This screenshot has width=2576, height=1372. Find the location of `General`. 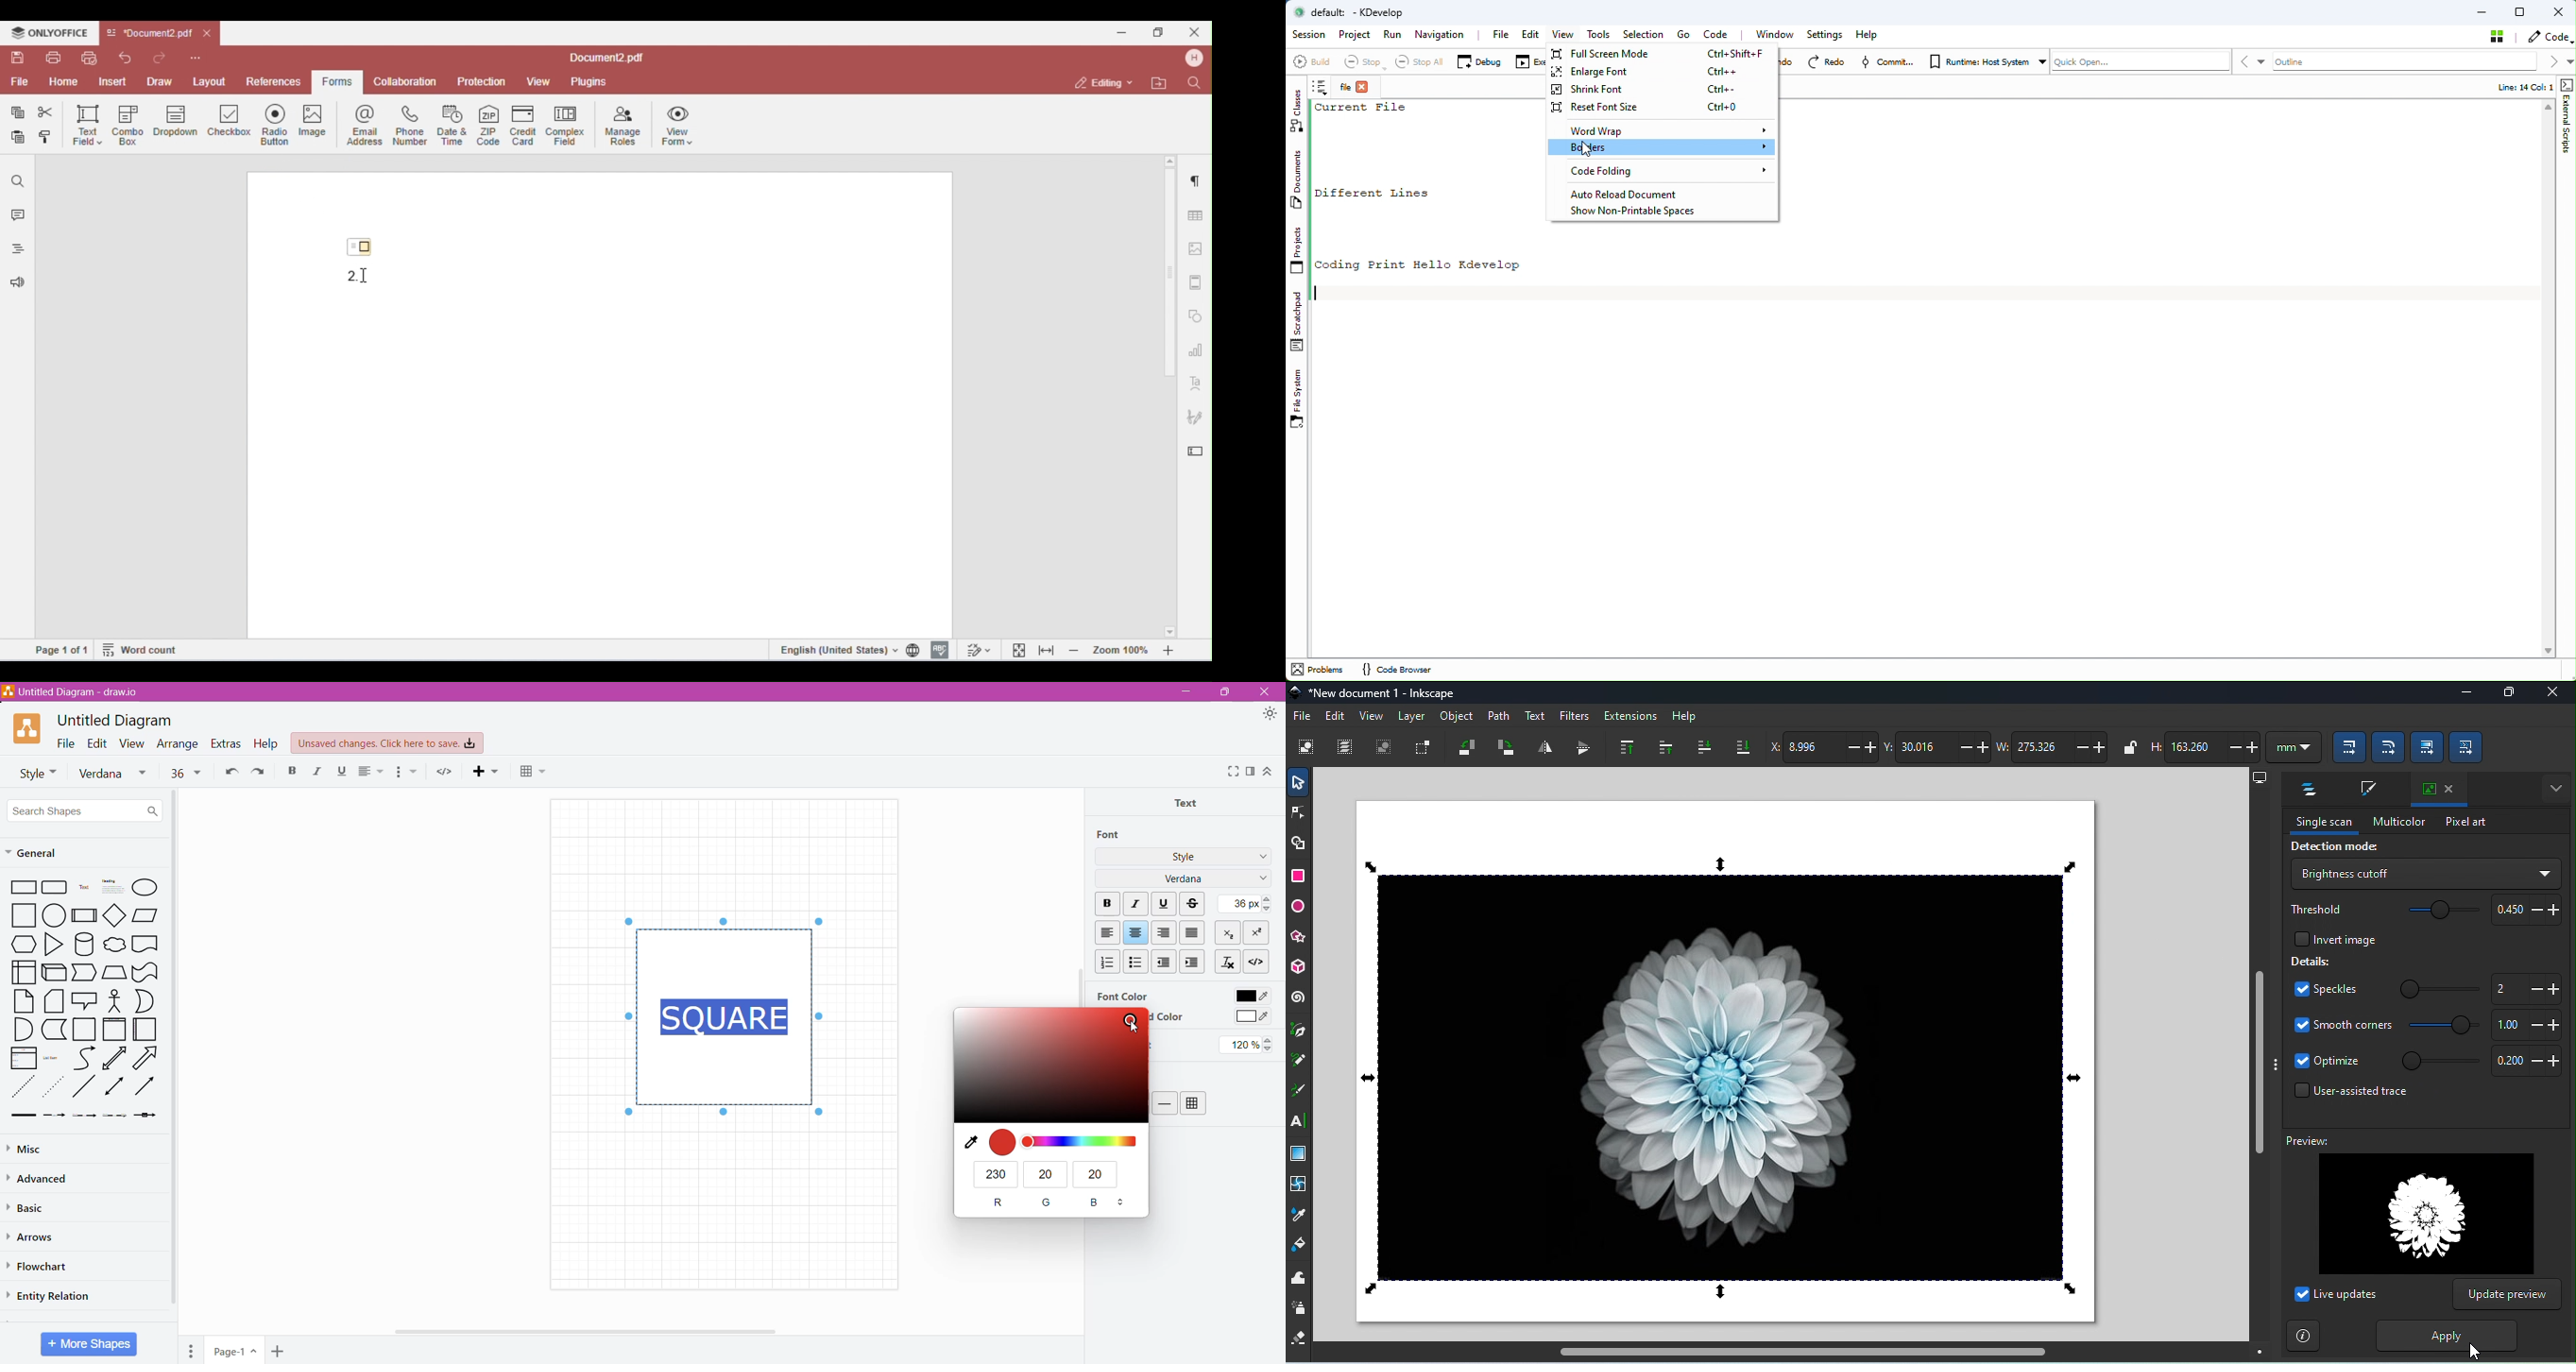

General is located at coordinates (38, 854).